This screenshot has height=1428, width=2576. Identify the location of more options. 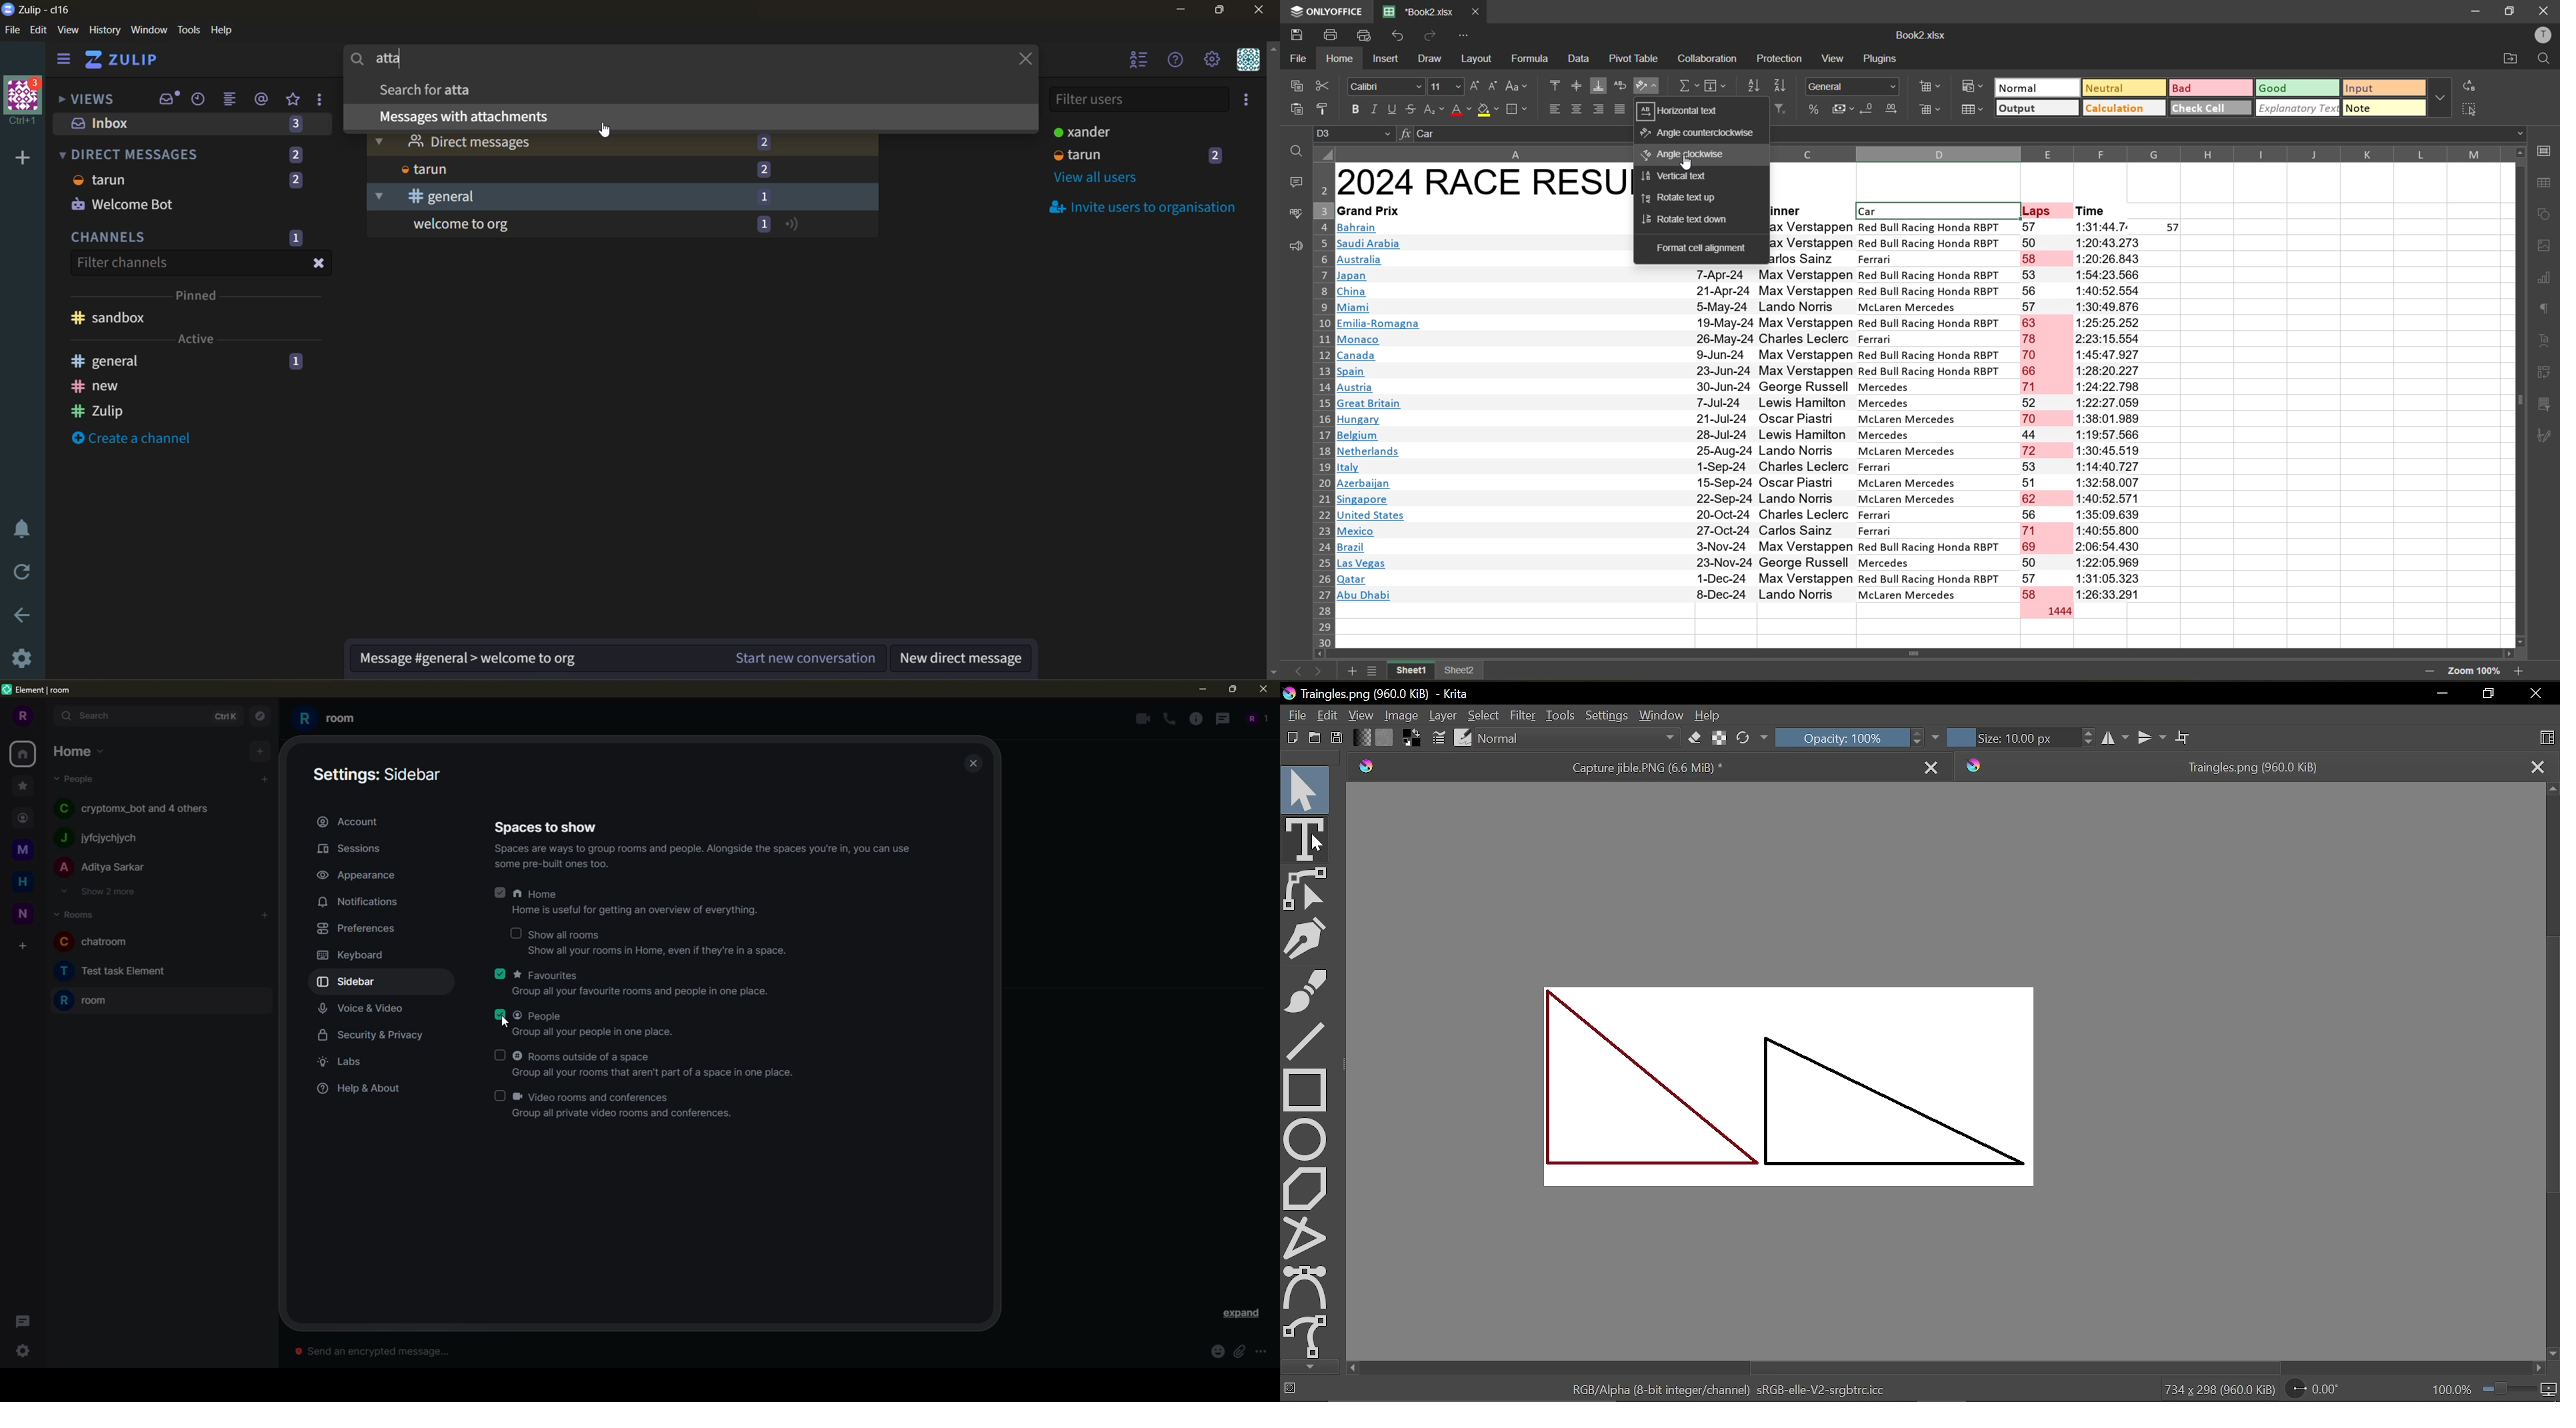
(2441, 98).